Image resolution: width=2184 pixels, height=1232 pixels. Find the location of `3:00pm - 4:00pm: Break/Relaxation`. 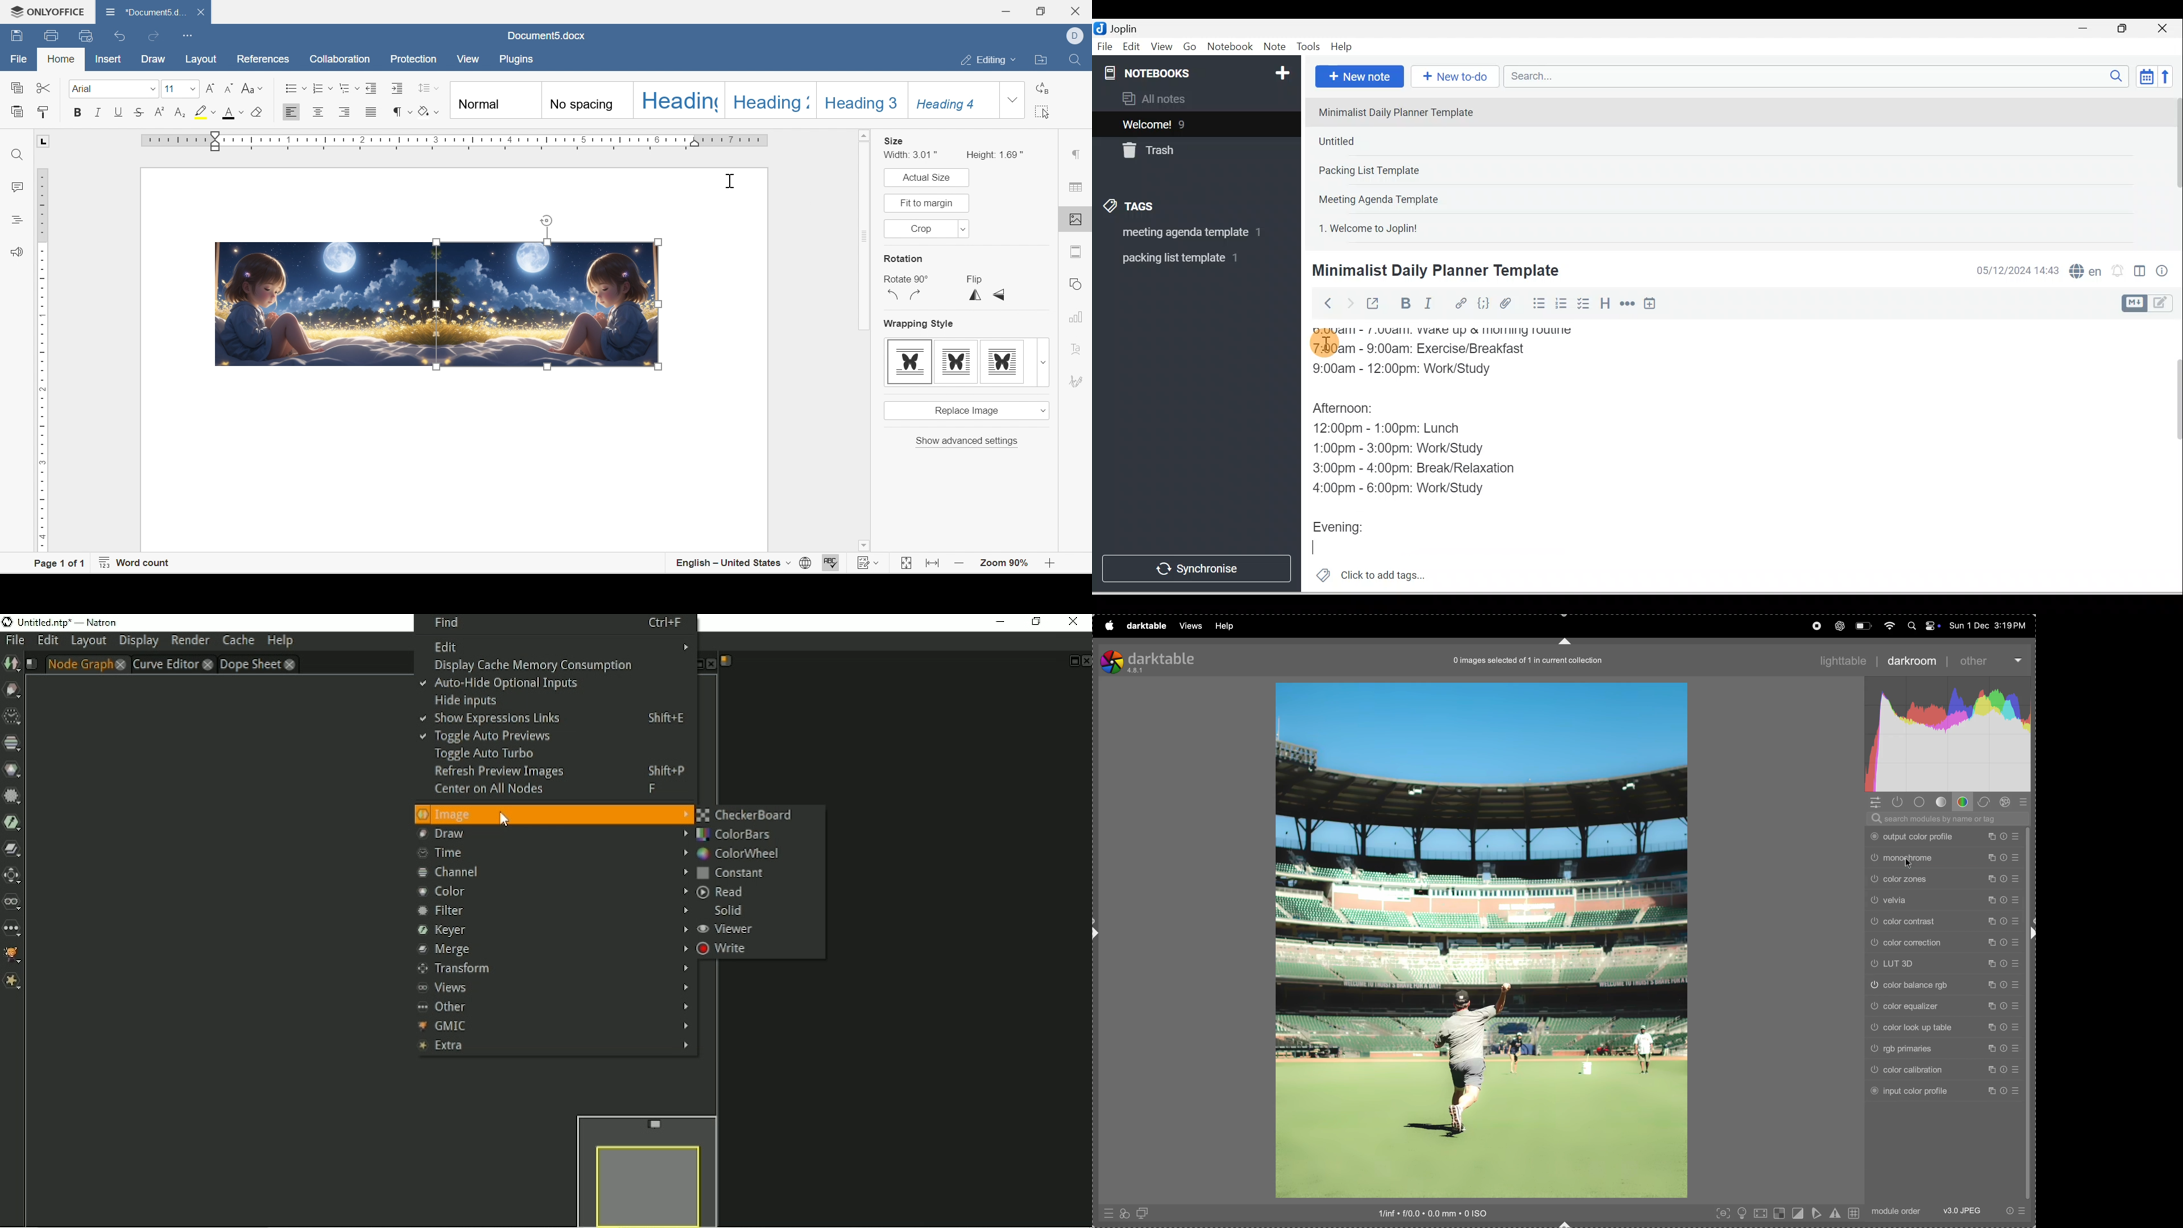

3:00pm - 4:00pm: Break/Relaxation is located at coordinates (1438, 467).